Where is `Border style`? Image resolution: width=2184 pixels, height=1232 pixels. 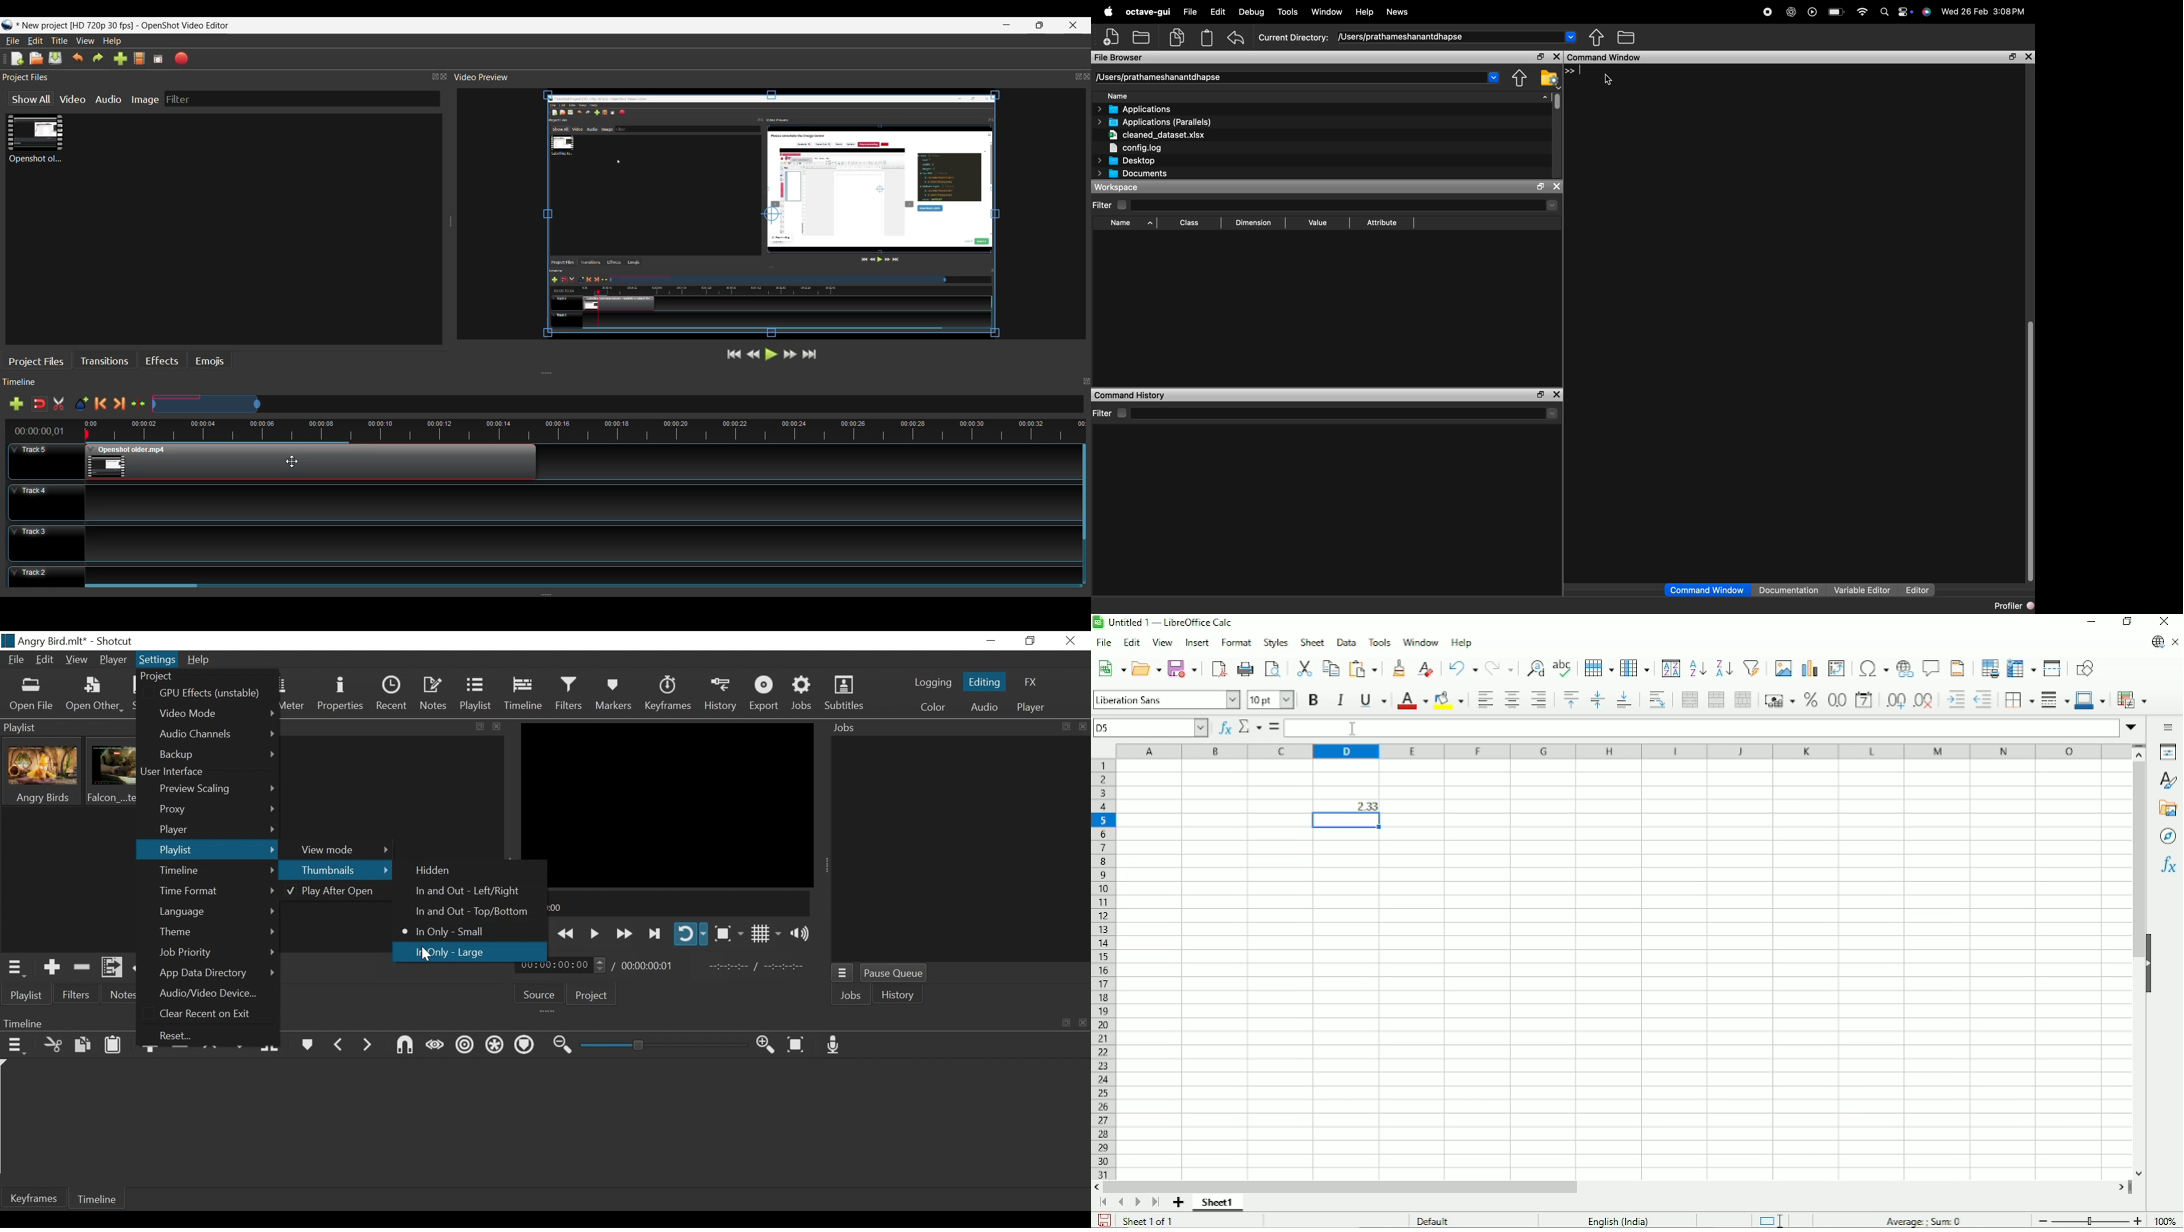 Border style is located at coordinates (2057, 700).